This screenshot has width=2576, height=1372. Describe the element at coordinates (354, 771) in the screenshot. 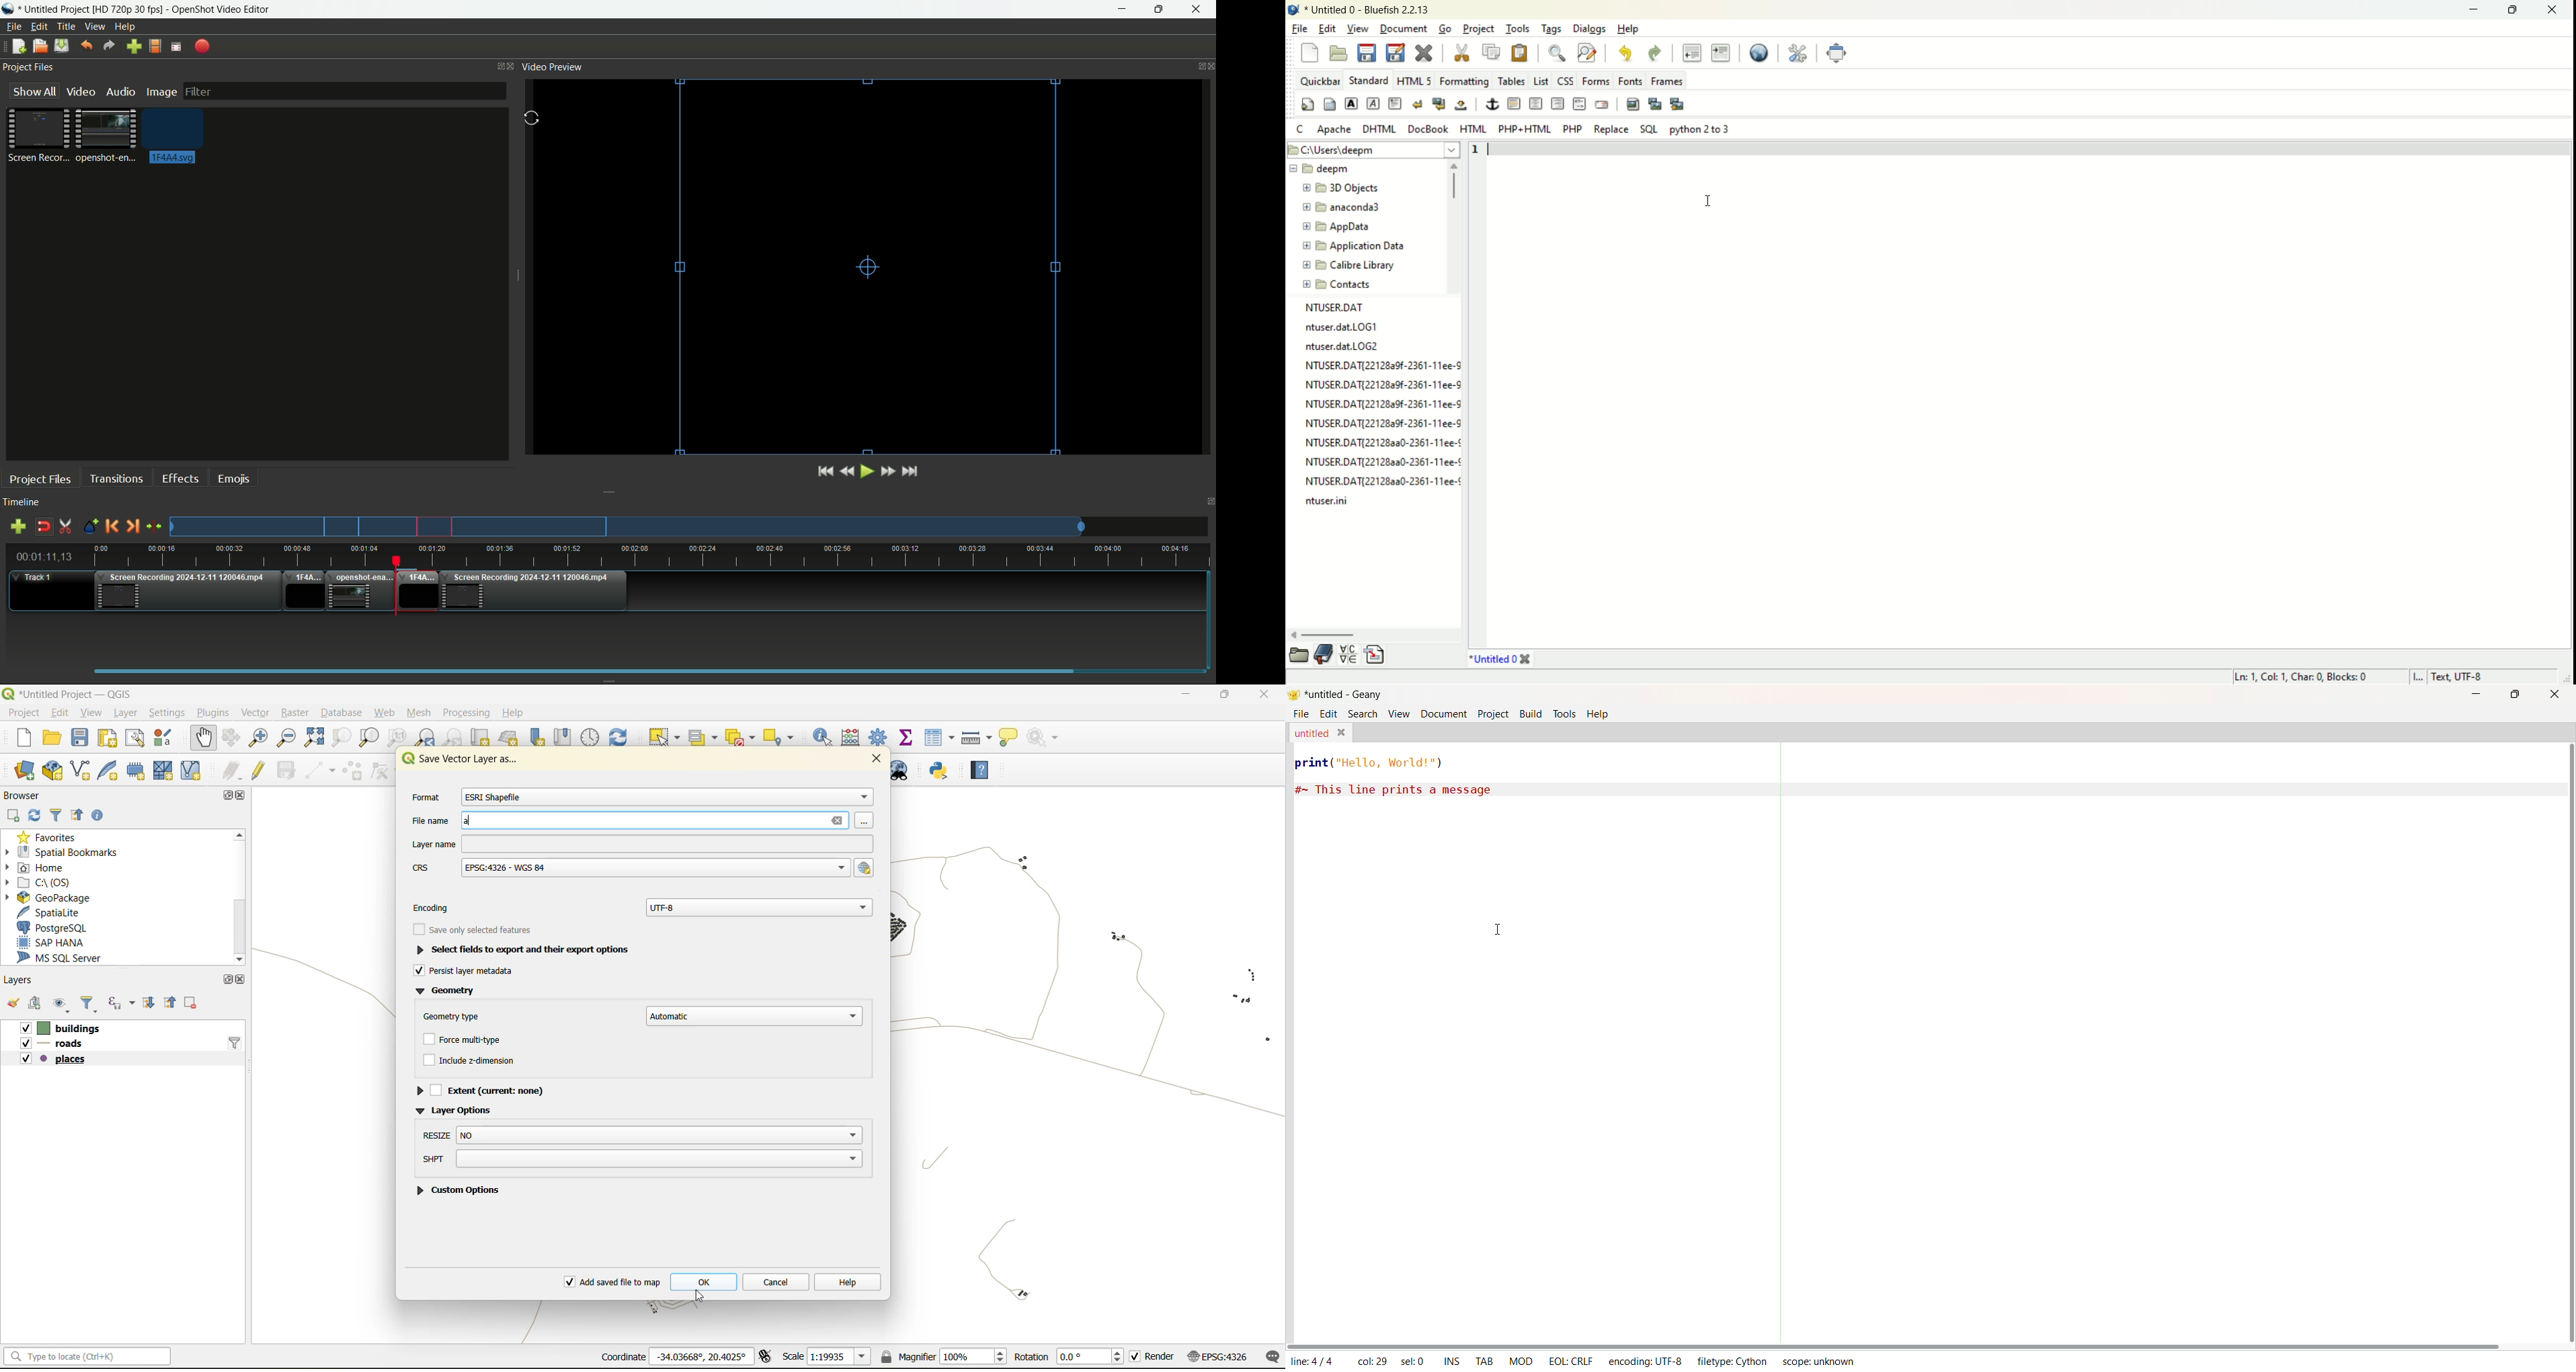

I see `add polygon` at that location.